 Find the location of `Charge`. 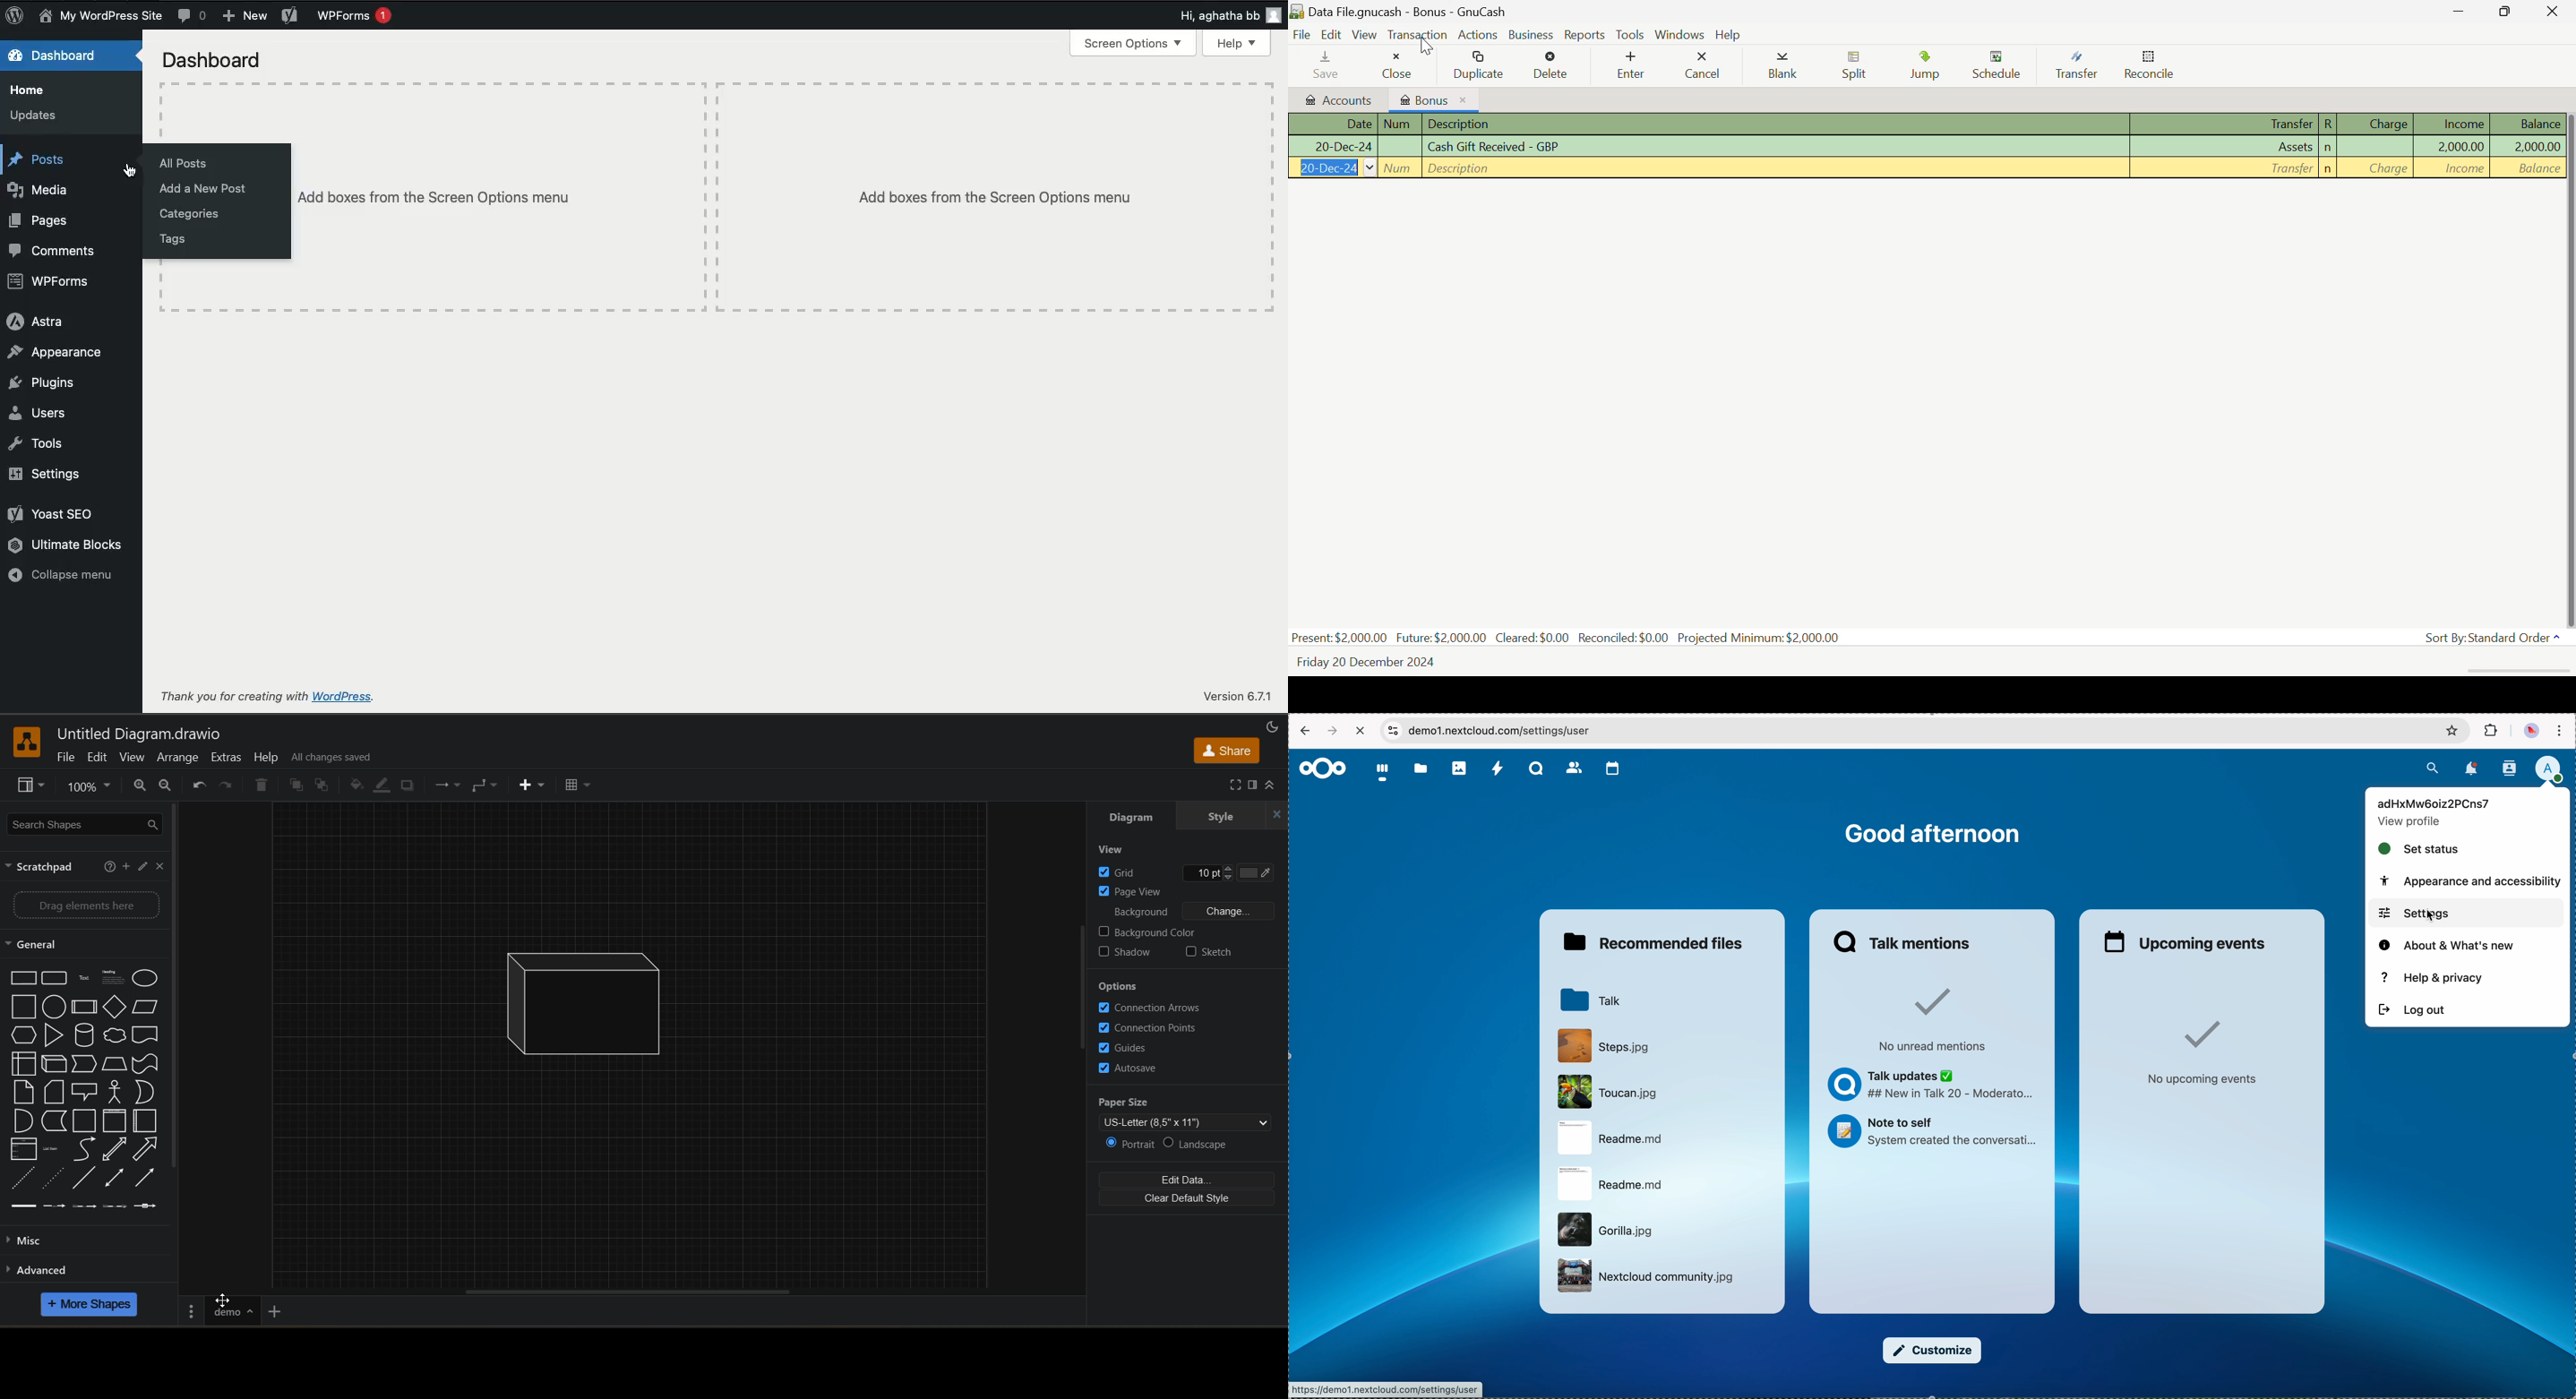

Charge is located at coordinates (2378, 148).